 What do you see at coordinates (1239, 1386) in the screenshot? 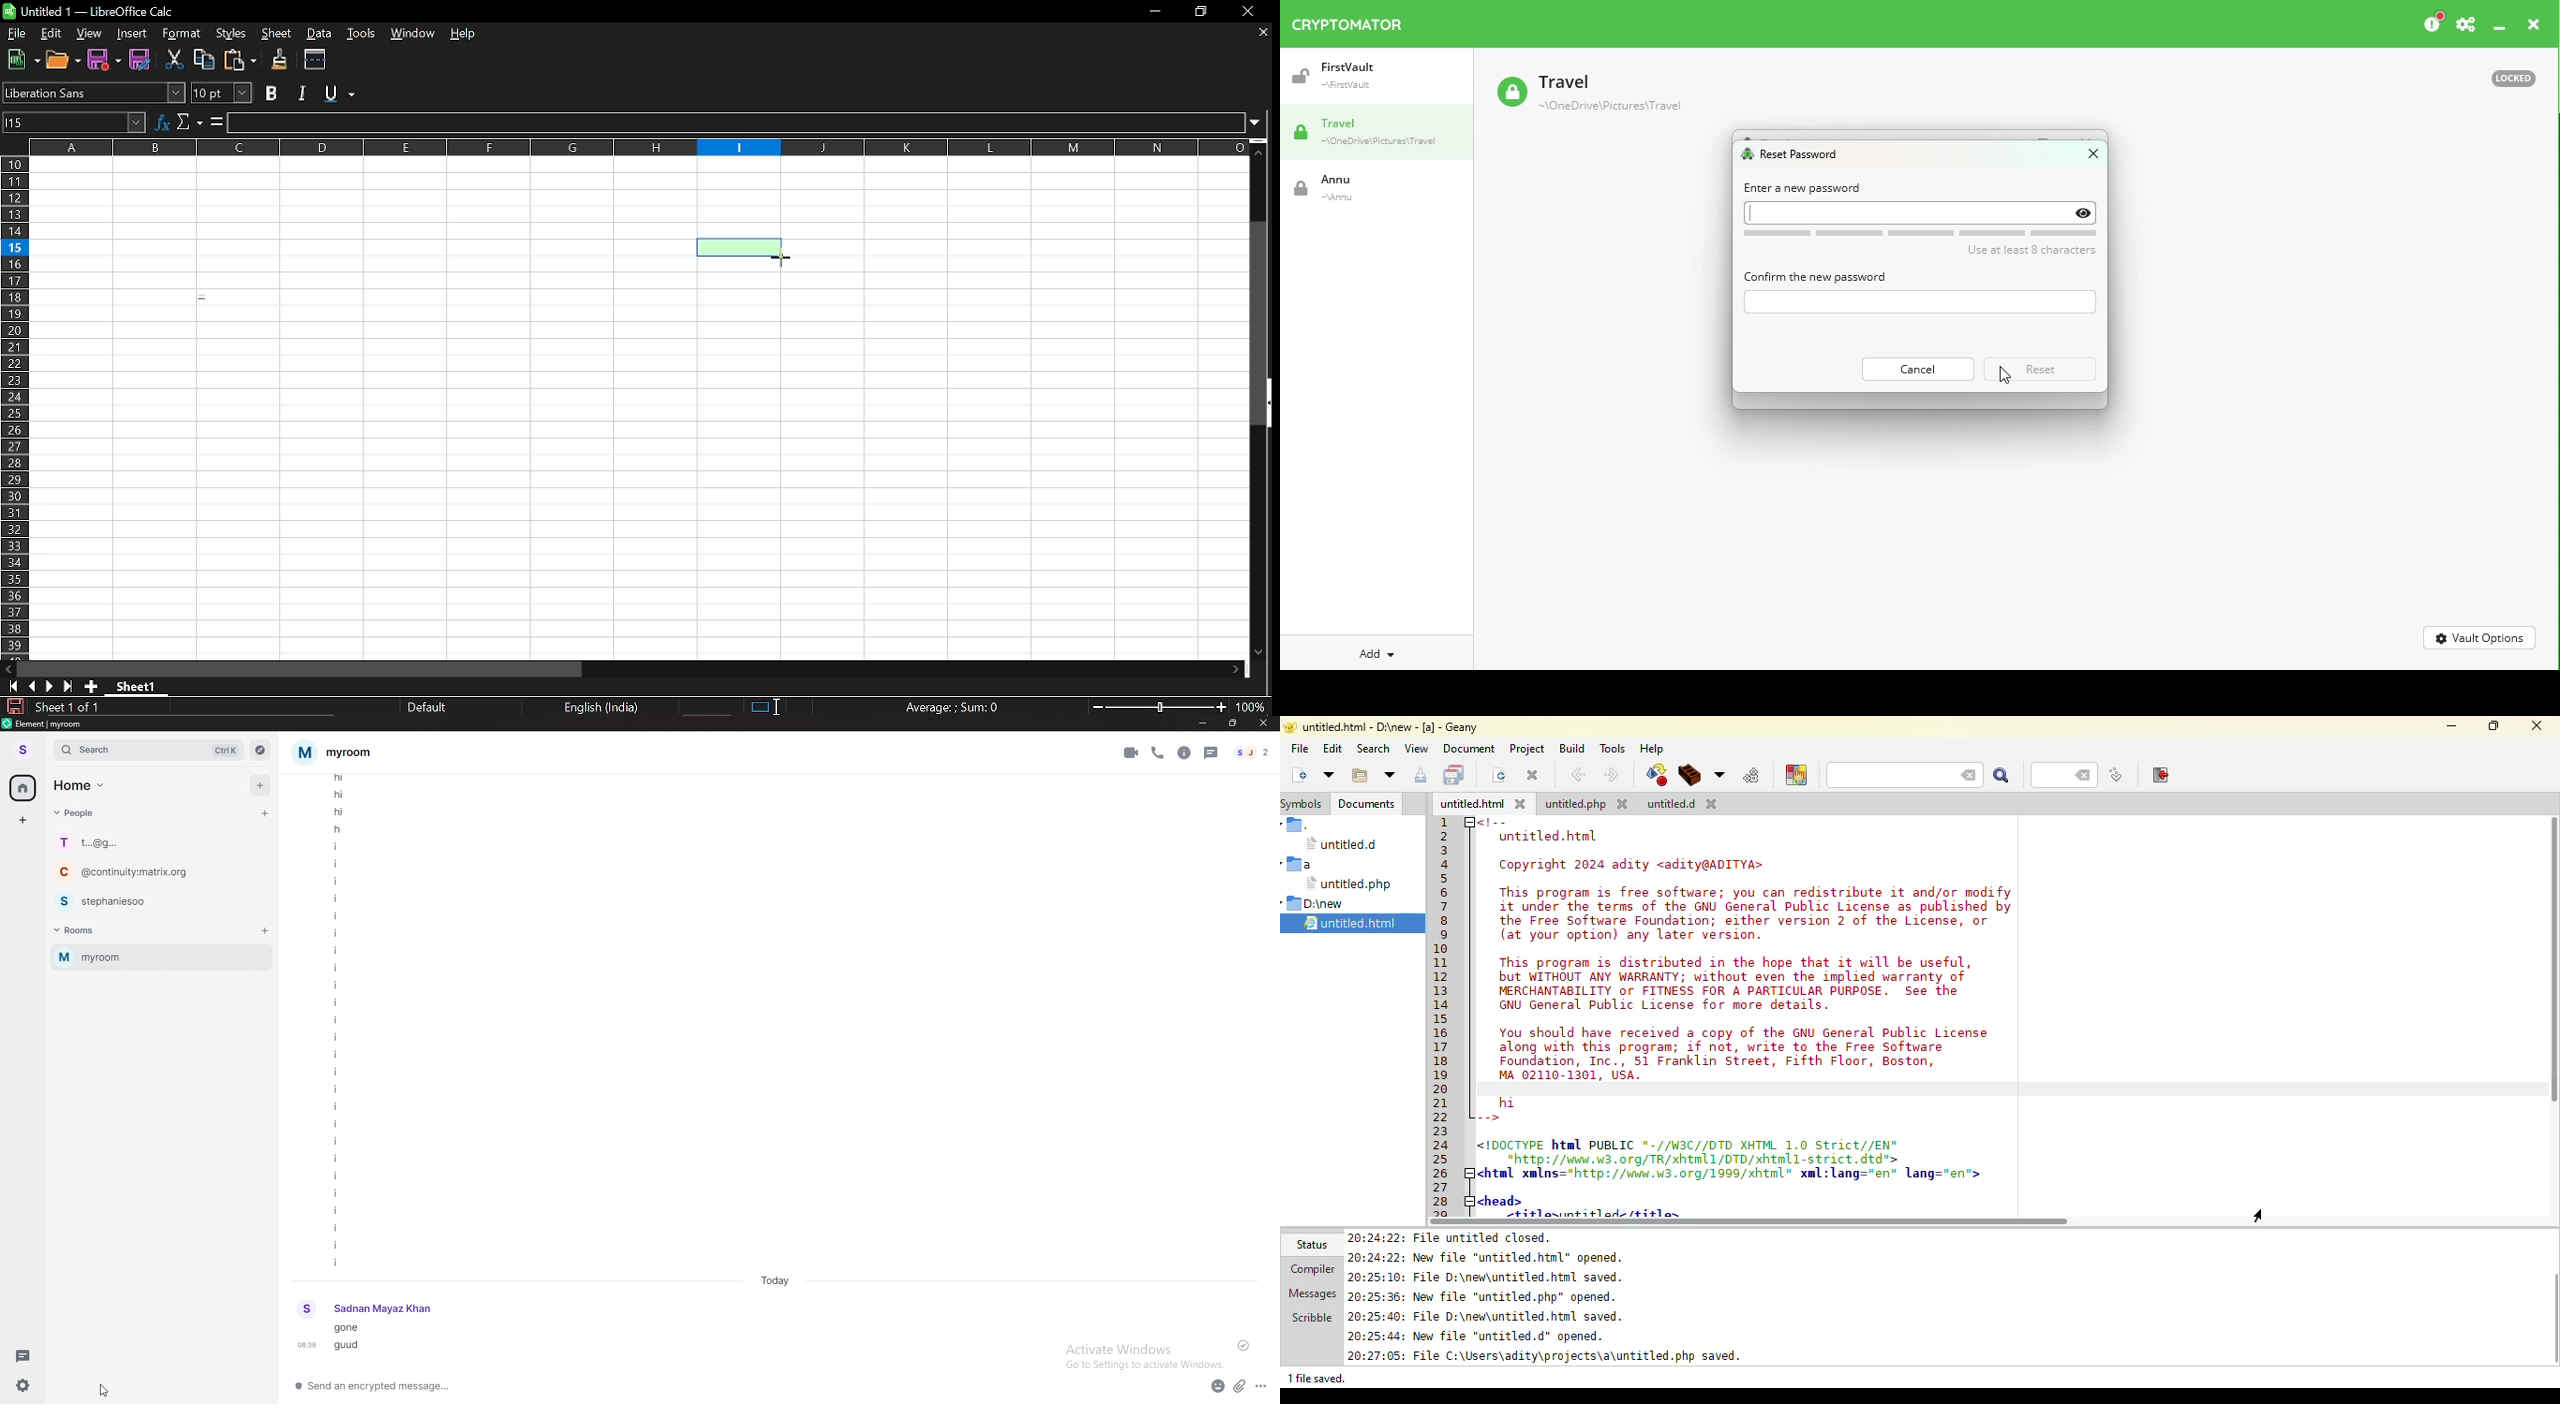
I see `attachment` at bounding box center [1239, 1386].